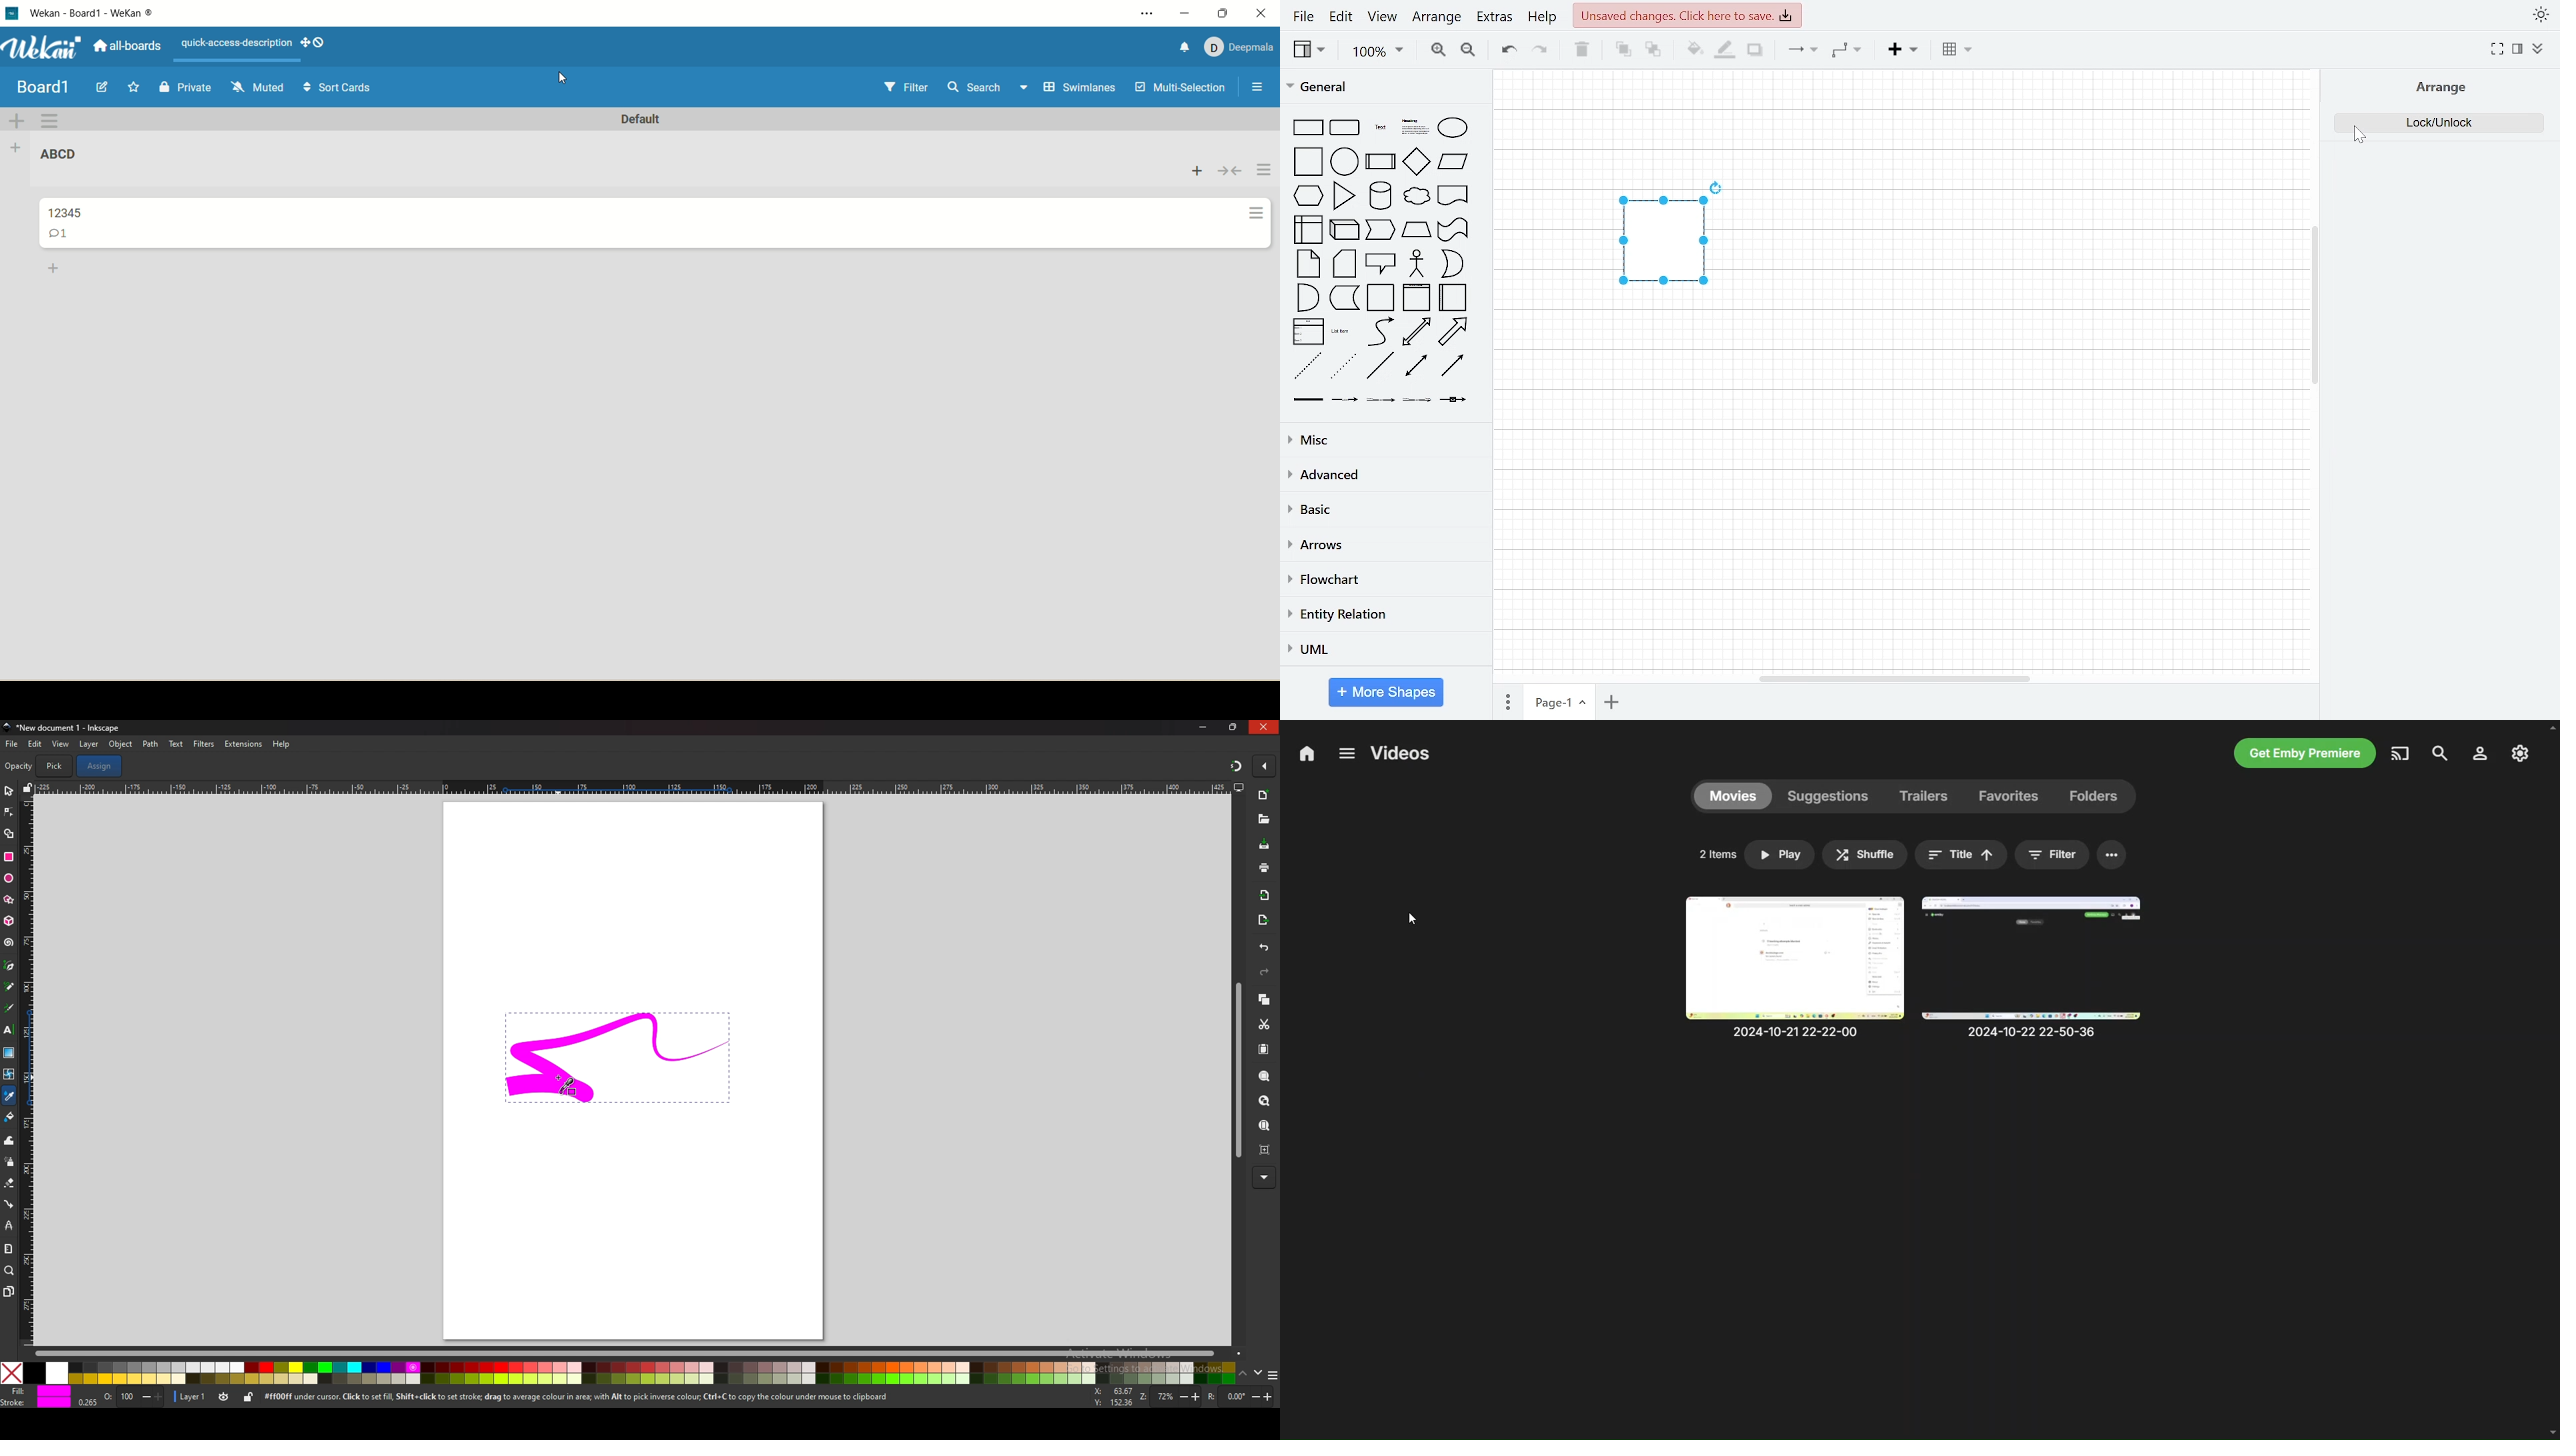 The height and width of the screenshot is (1456, 2576). Describe the element at coordinates (1345, 194) in the screenshot. I see `triangle` at that location.